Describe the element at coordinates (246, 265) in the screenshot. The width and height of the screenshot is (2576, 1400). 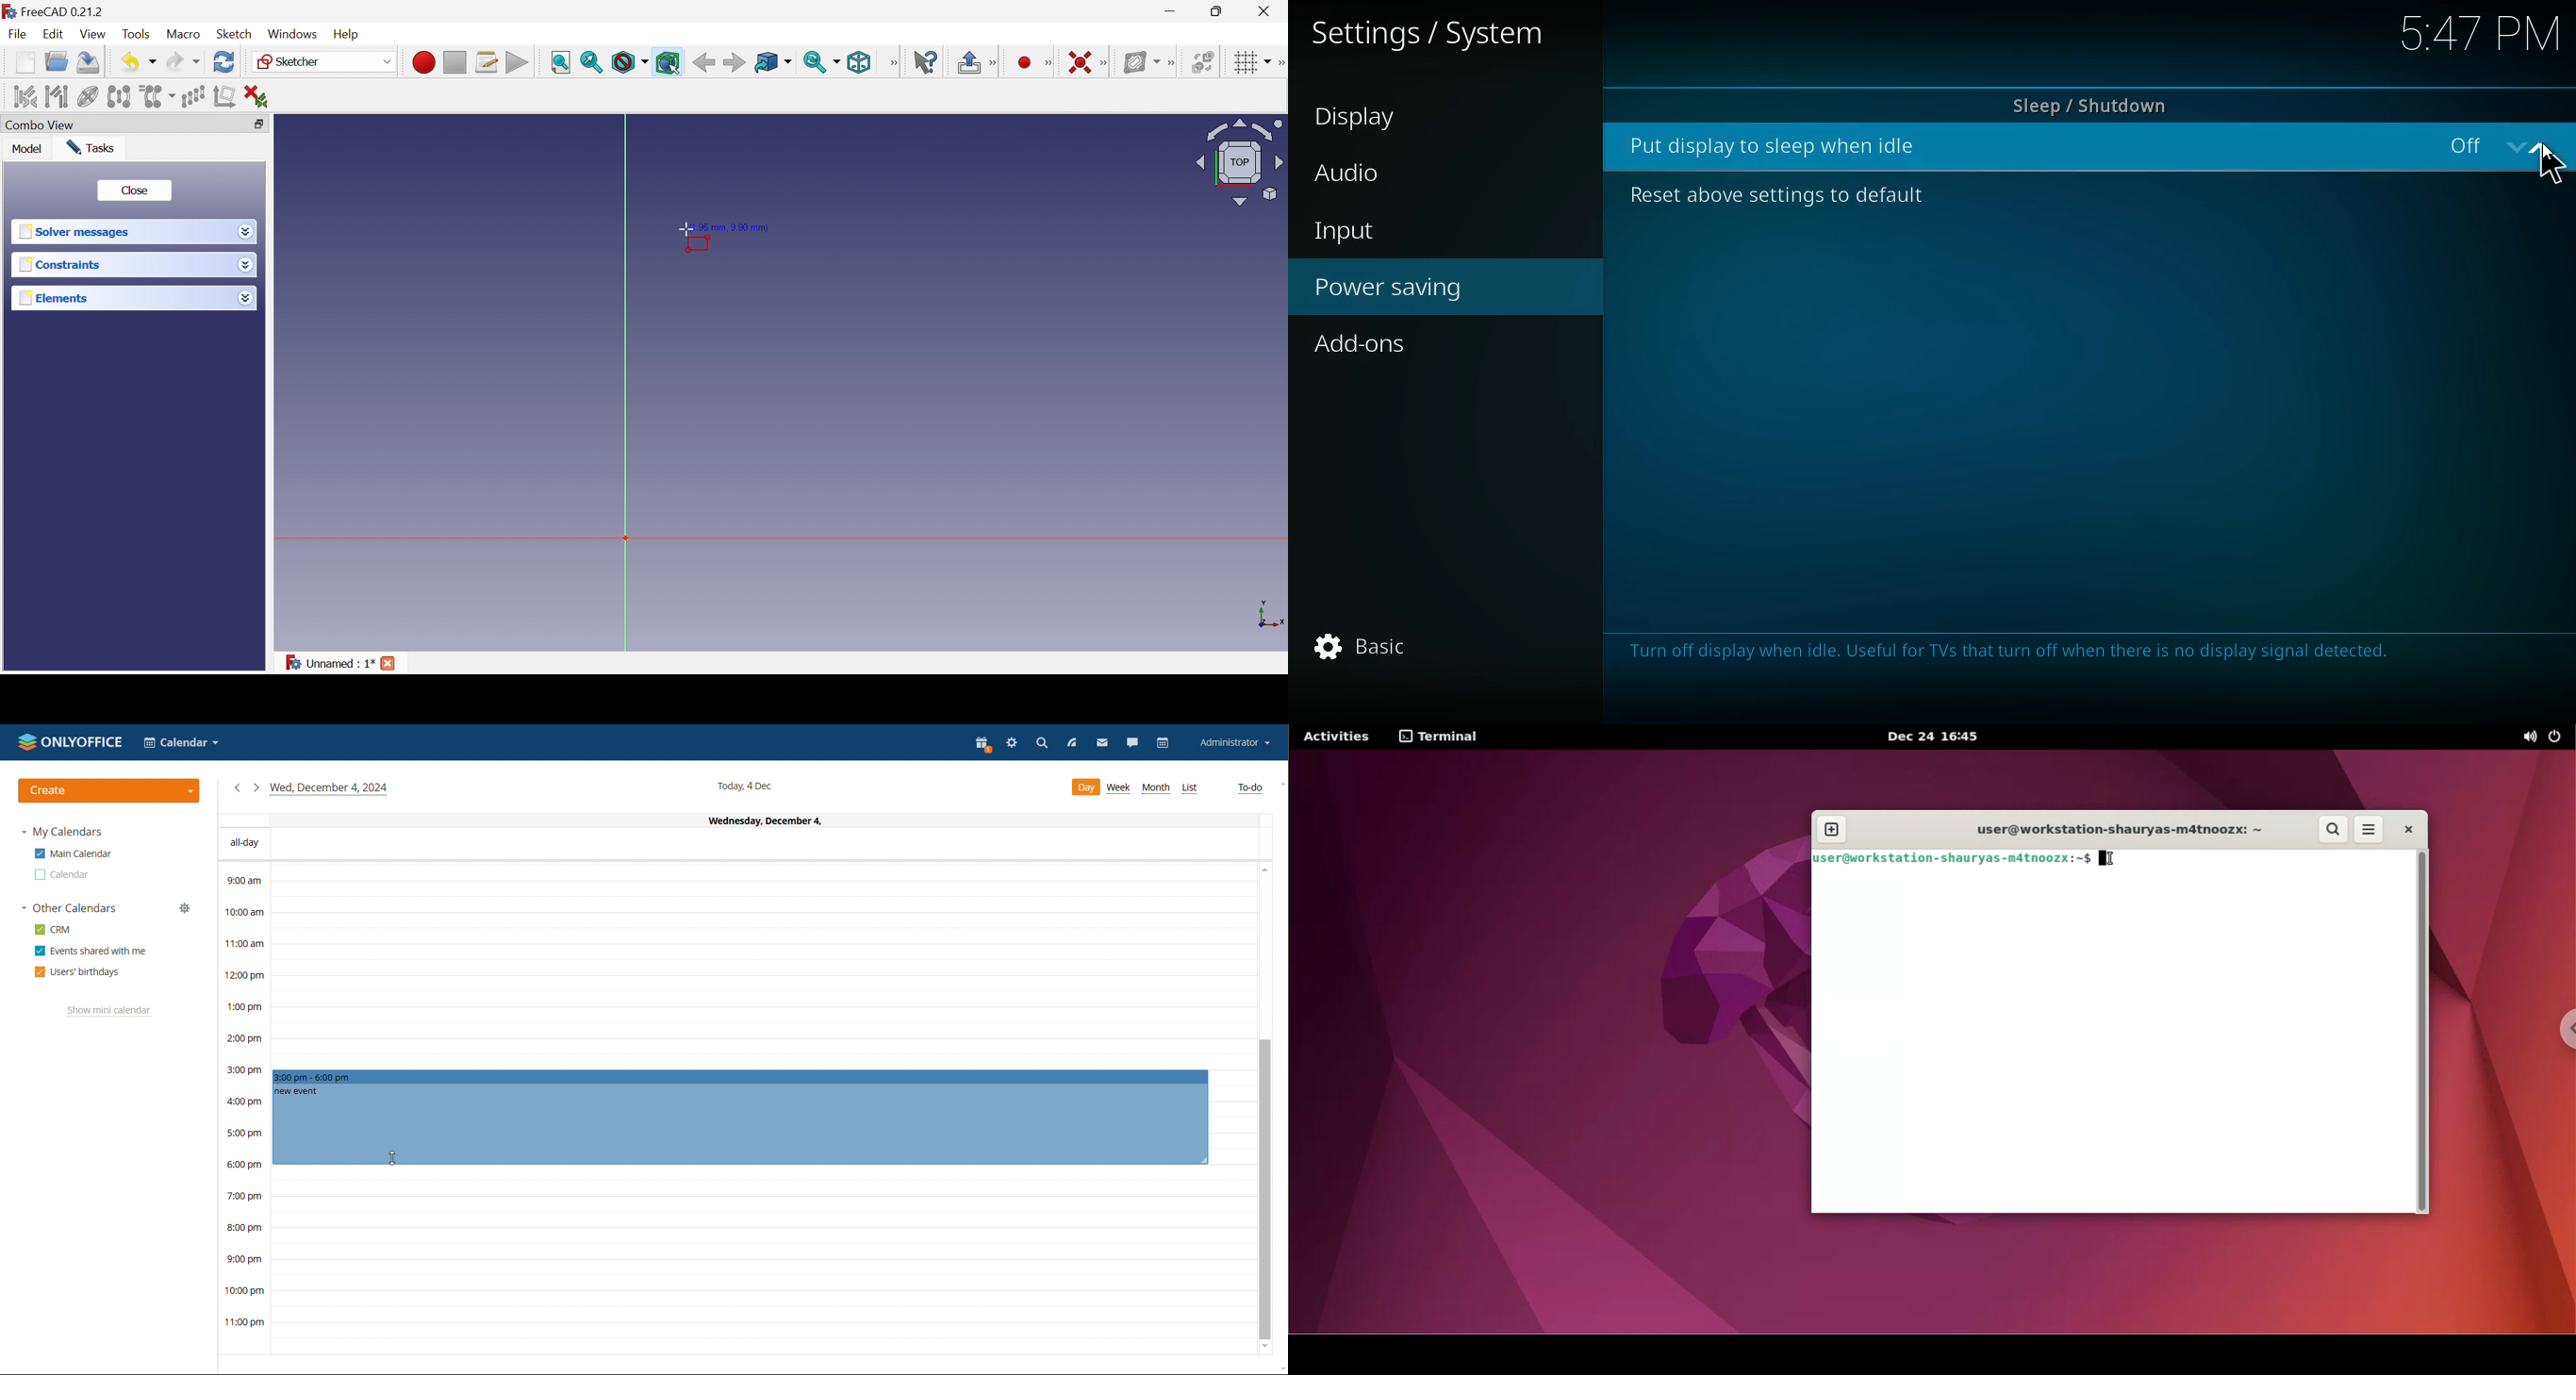
I see `Drop down` at that location.